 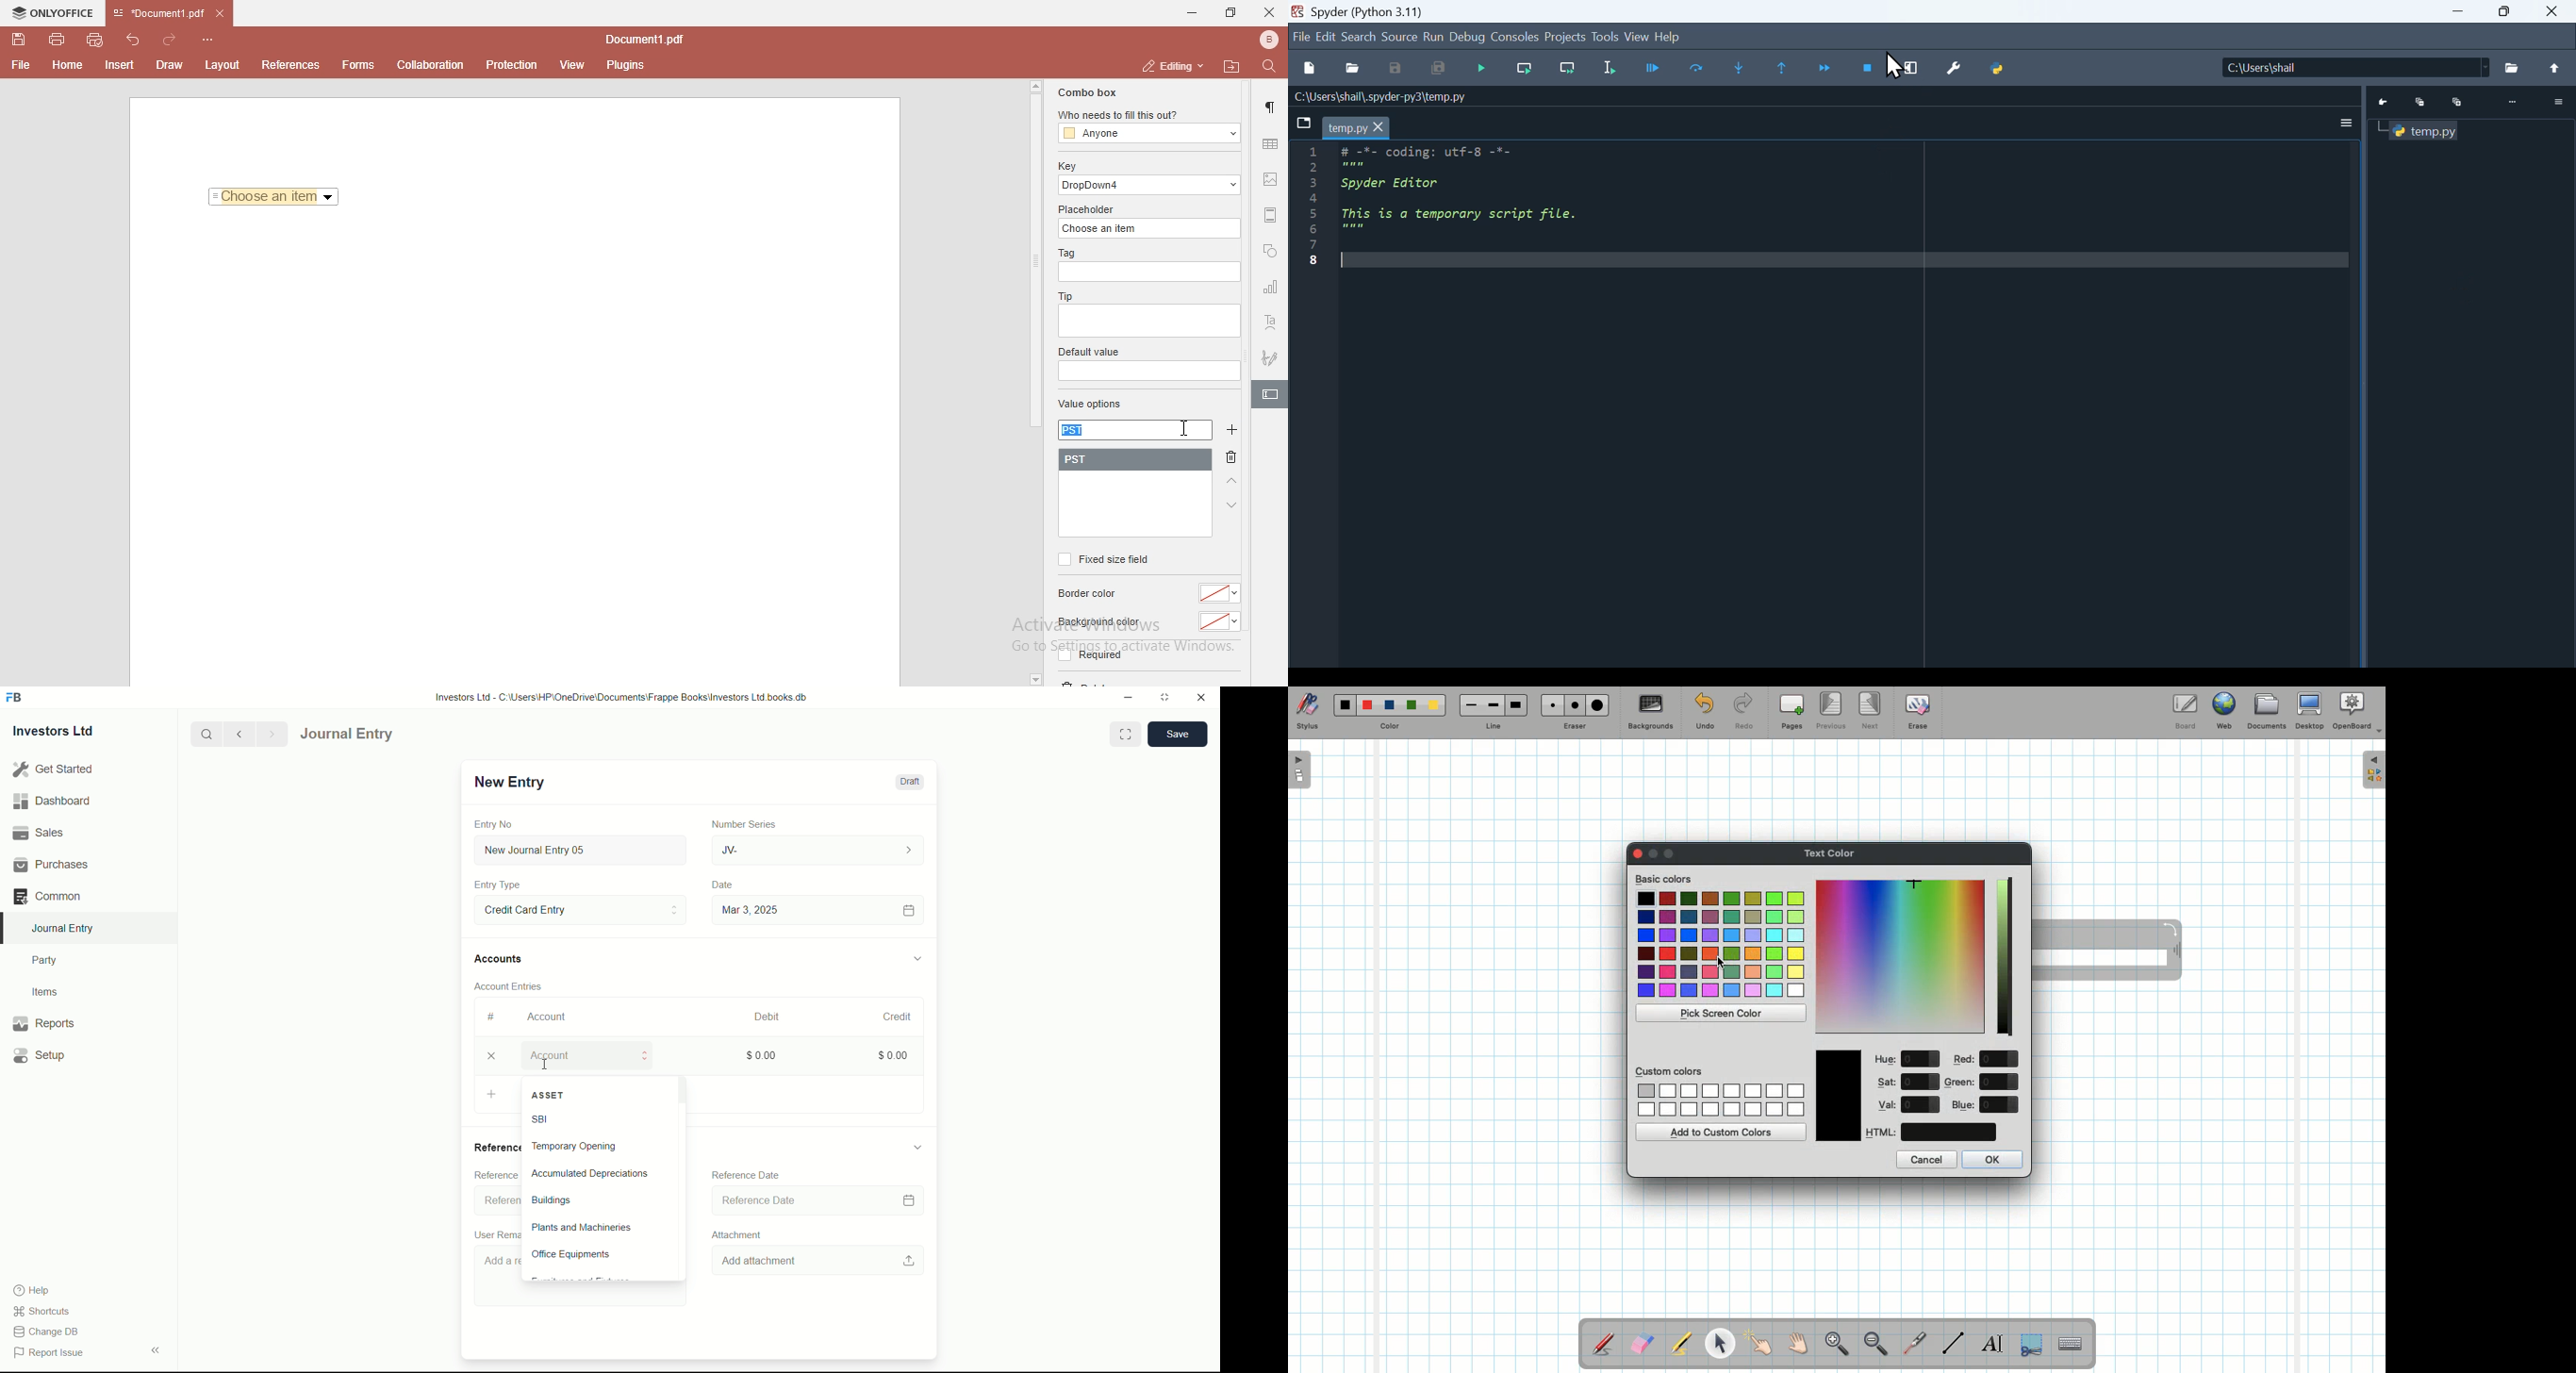 I want to click on Debit, so click(x=761, y=1017).